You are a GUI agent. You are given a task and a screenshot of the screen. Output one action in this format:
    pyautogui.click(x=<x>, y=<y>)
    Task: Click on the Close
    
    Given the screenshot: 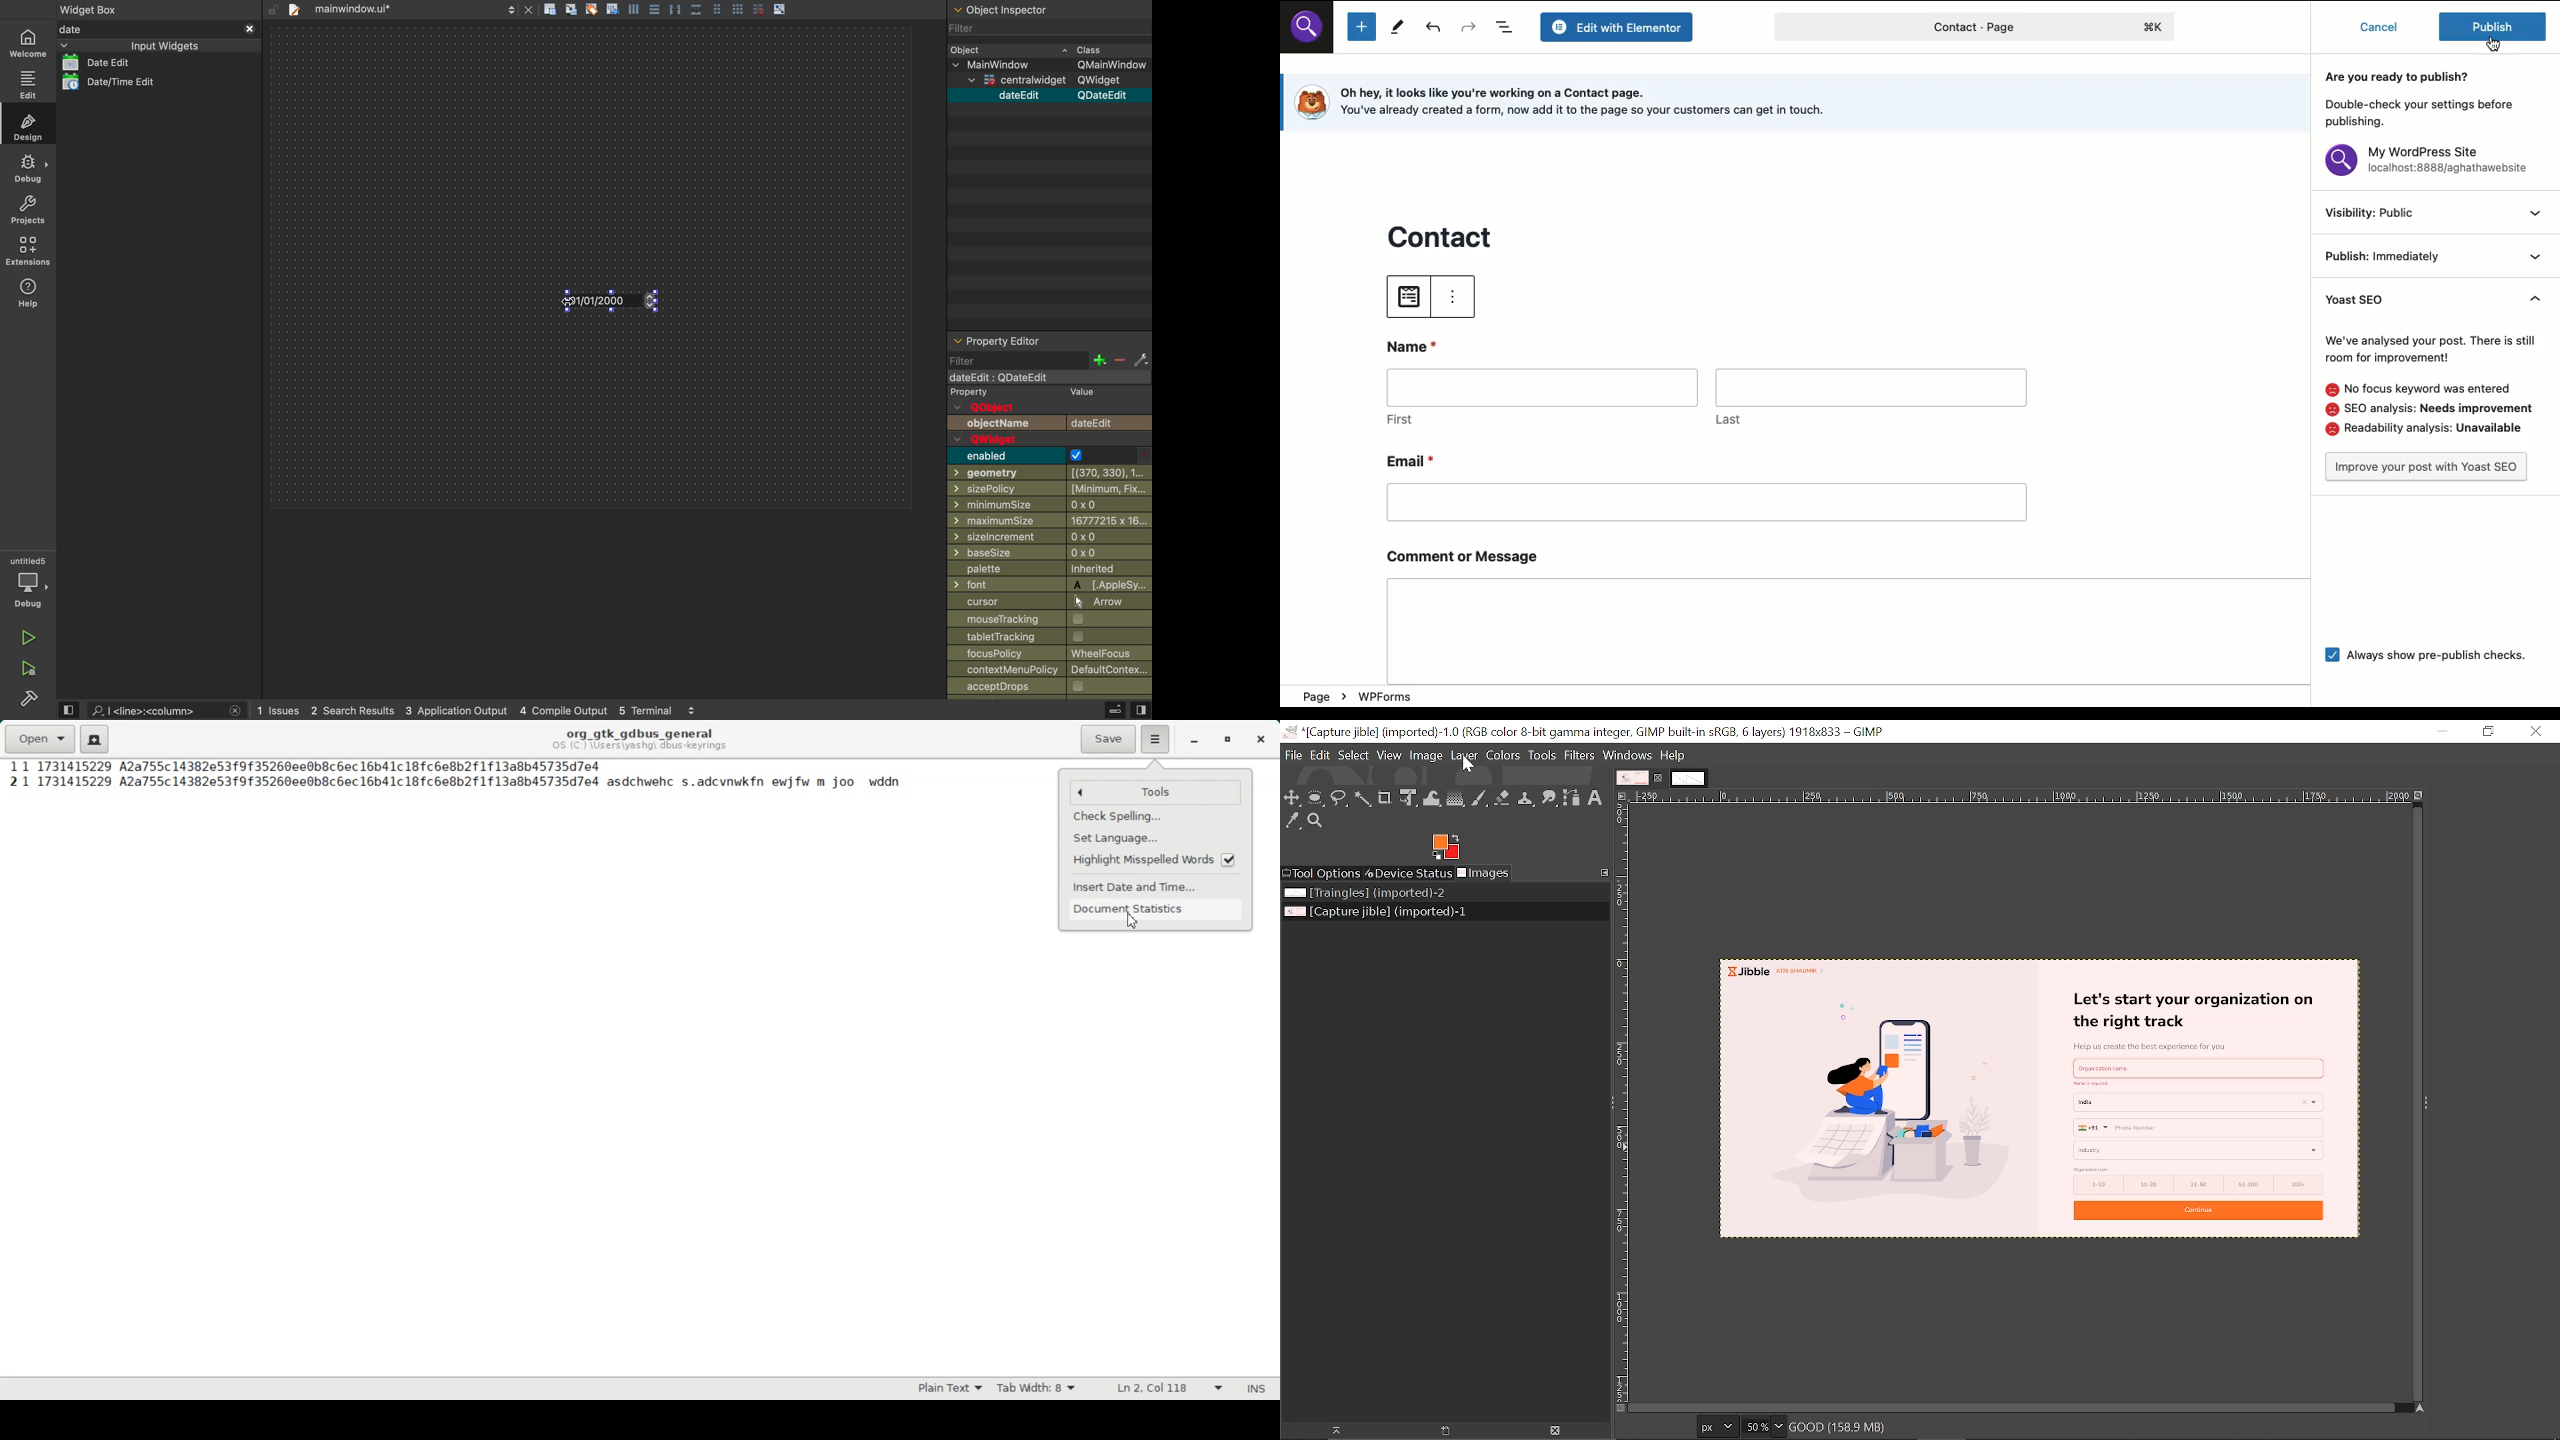 What is the action you would take?
    pyautogui.click(x=1261, y=739)
    